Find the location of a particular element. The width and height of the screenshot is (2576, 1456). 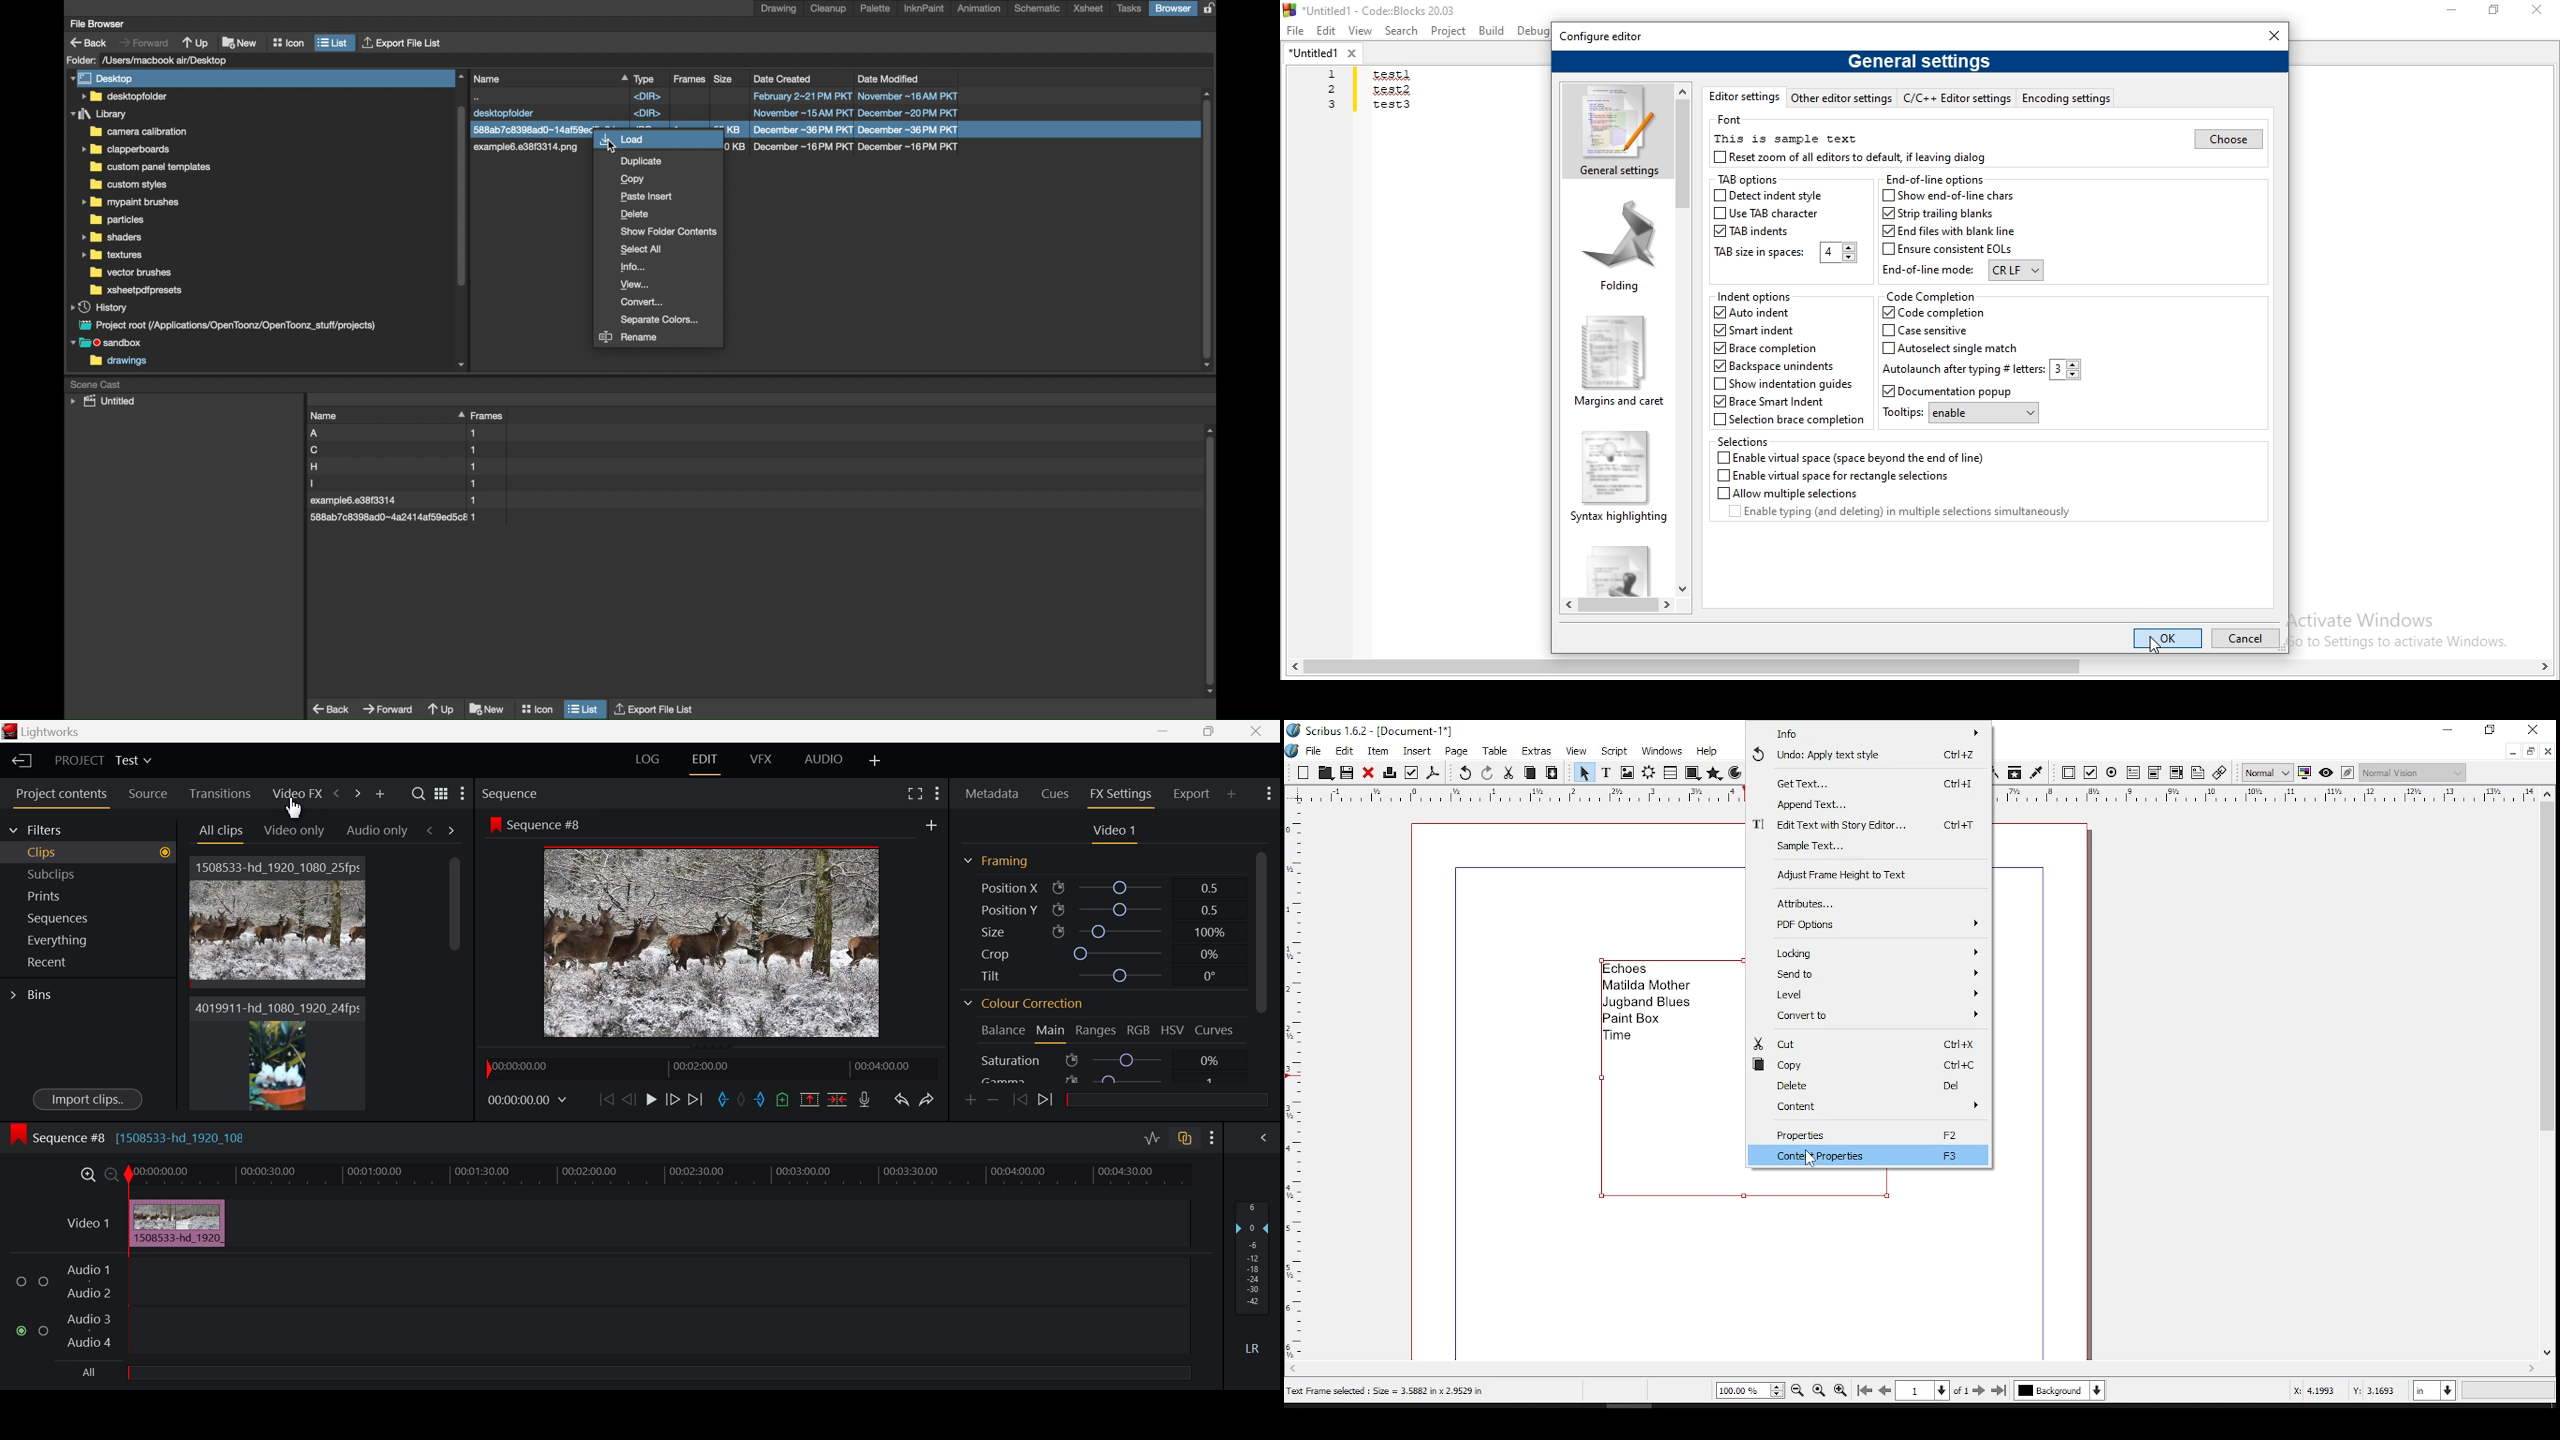

Ranges is located at coordinates (1095, 1031).